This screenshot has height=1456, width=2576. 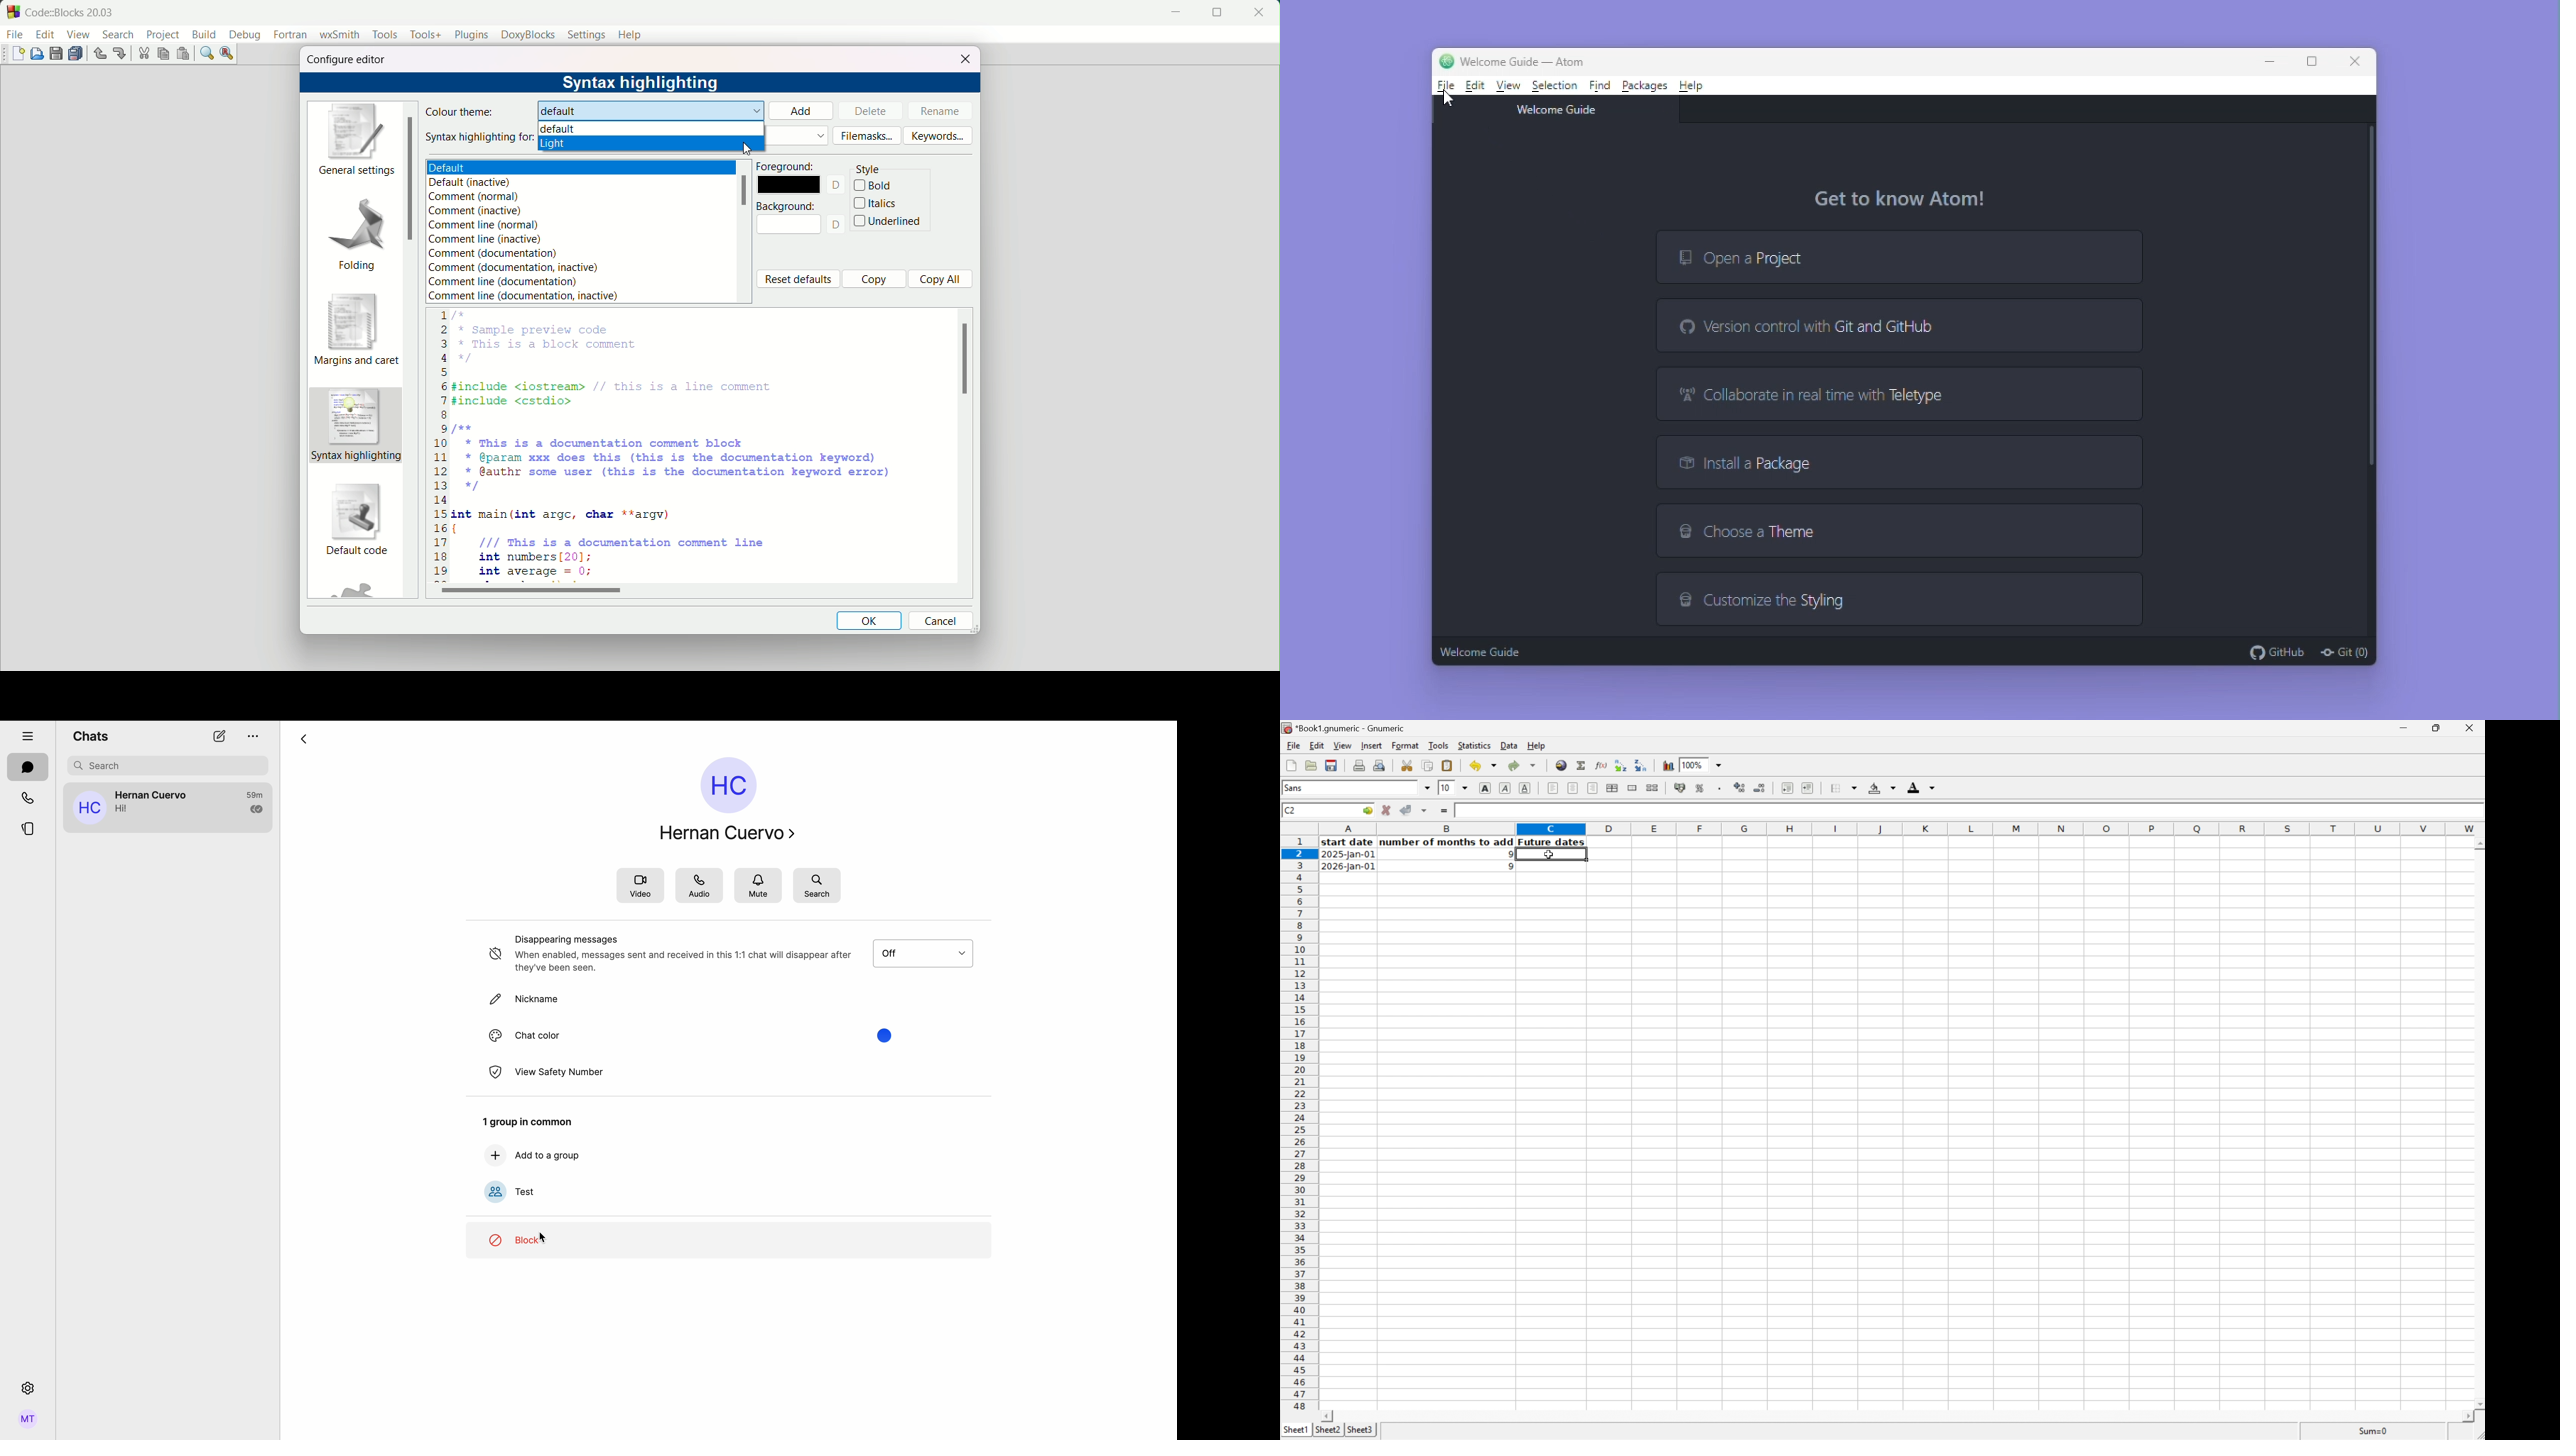 What do you see at coordinates (1349, 856) in the screenshot?
I see `2025-jan-01` at bounding box center [1349, 856].